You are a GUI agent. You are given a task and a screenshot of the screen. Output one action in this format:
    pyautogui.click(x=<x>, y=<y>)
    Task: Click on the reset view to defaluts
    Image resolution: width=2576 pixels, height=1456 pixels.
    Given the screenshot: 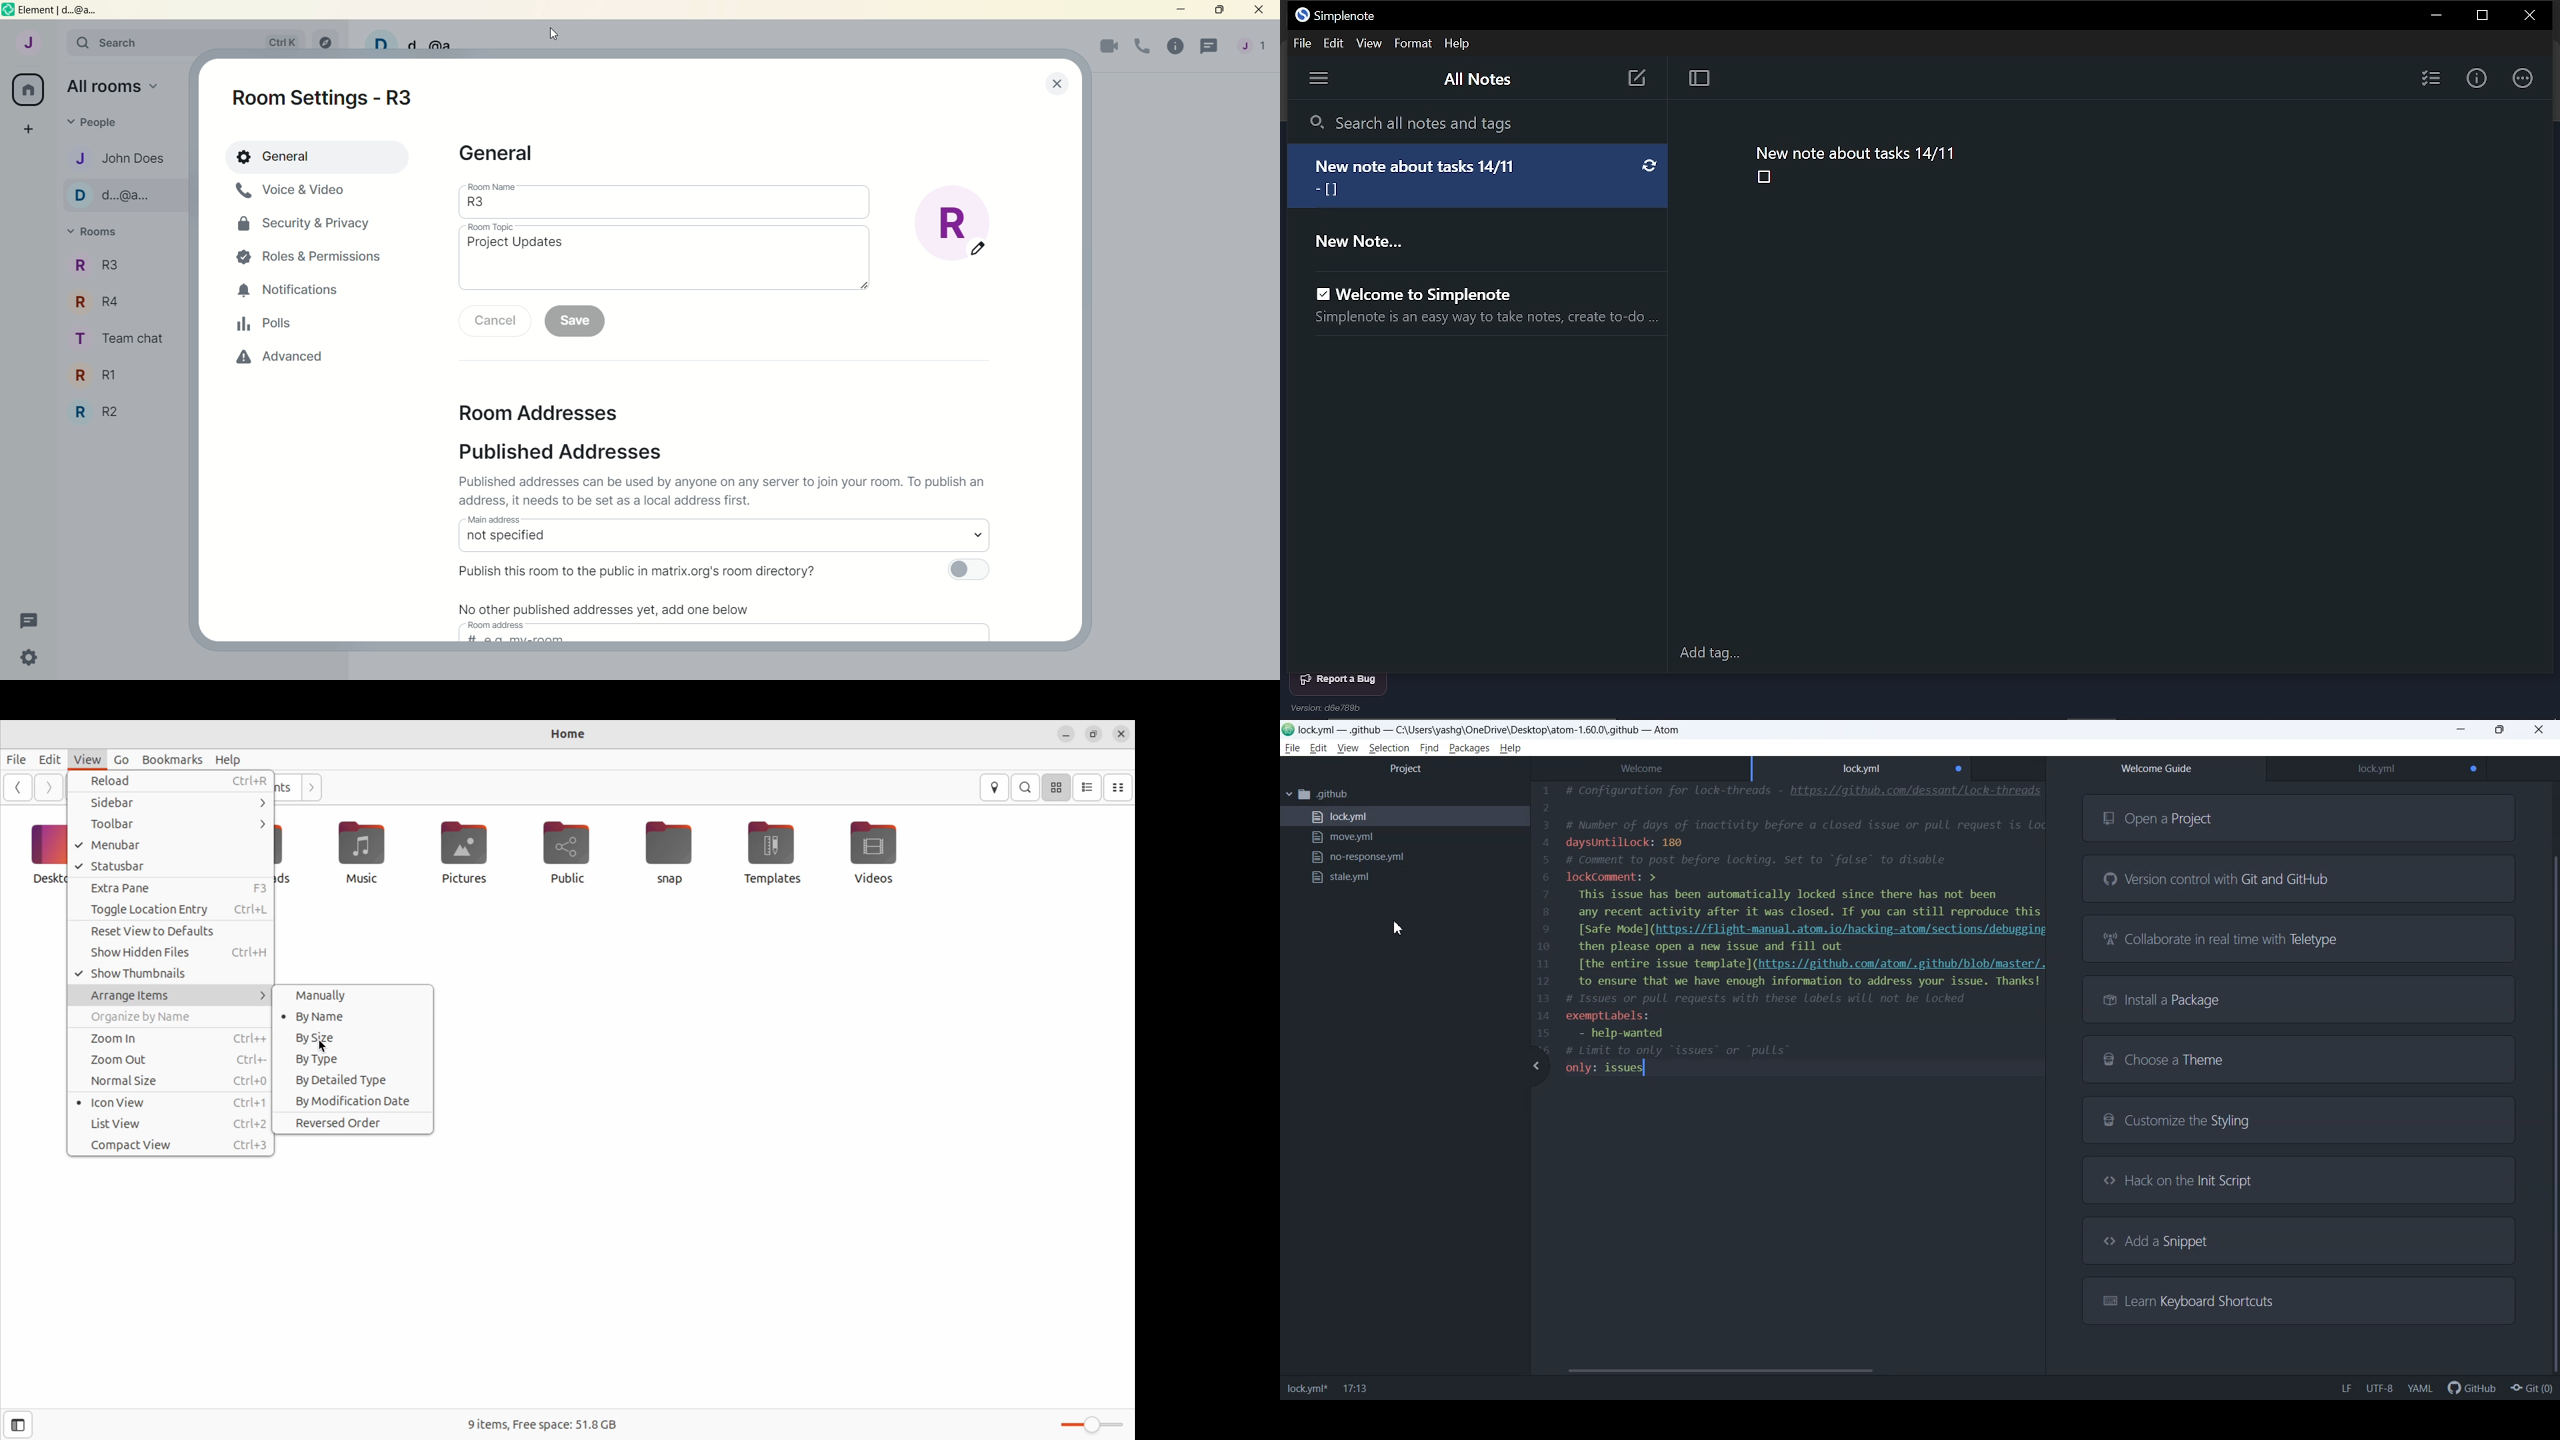 What is the action you would take?
    pyautogui.click(x=171, y=932)
    